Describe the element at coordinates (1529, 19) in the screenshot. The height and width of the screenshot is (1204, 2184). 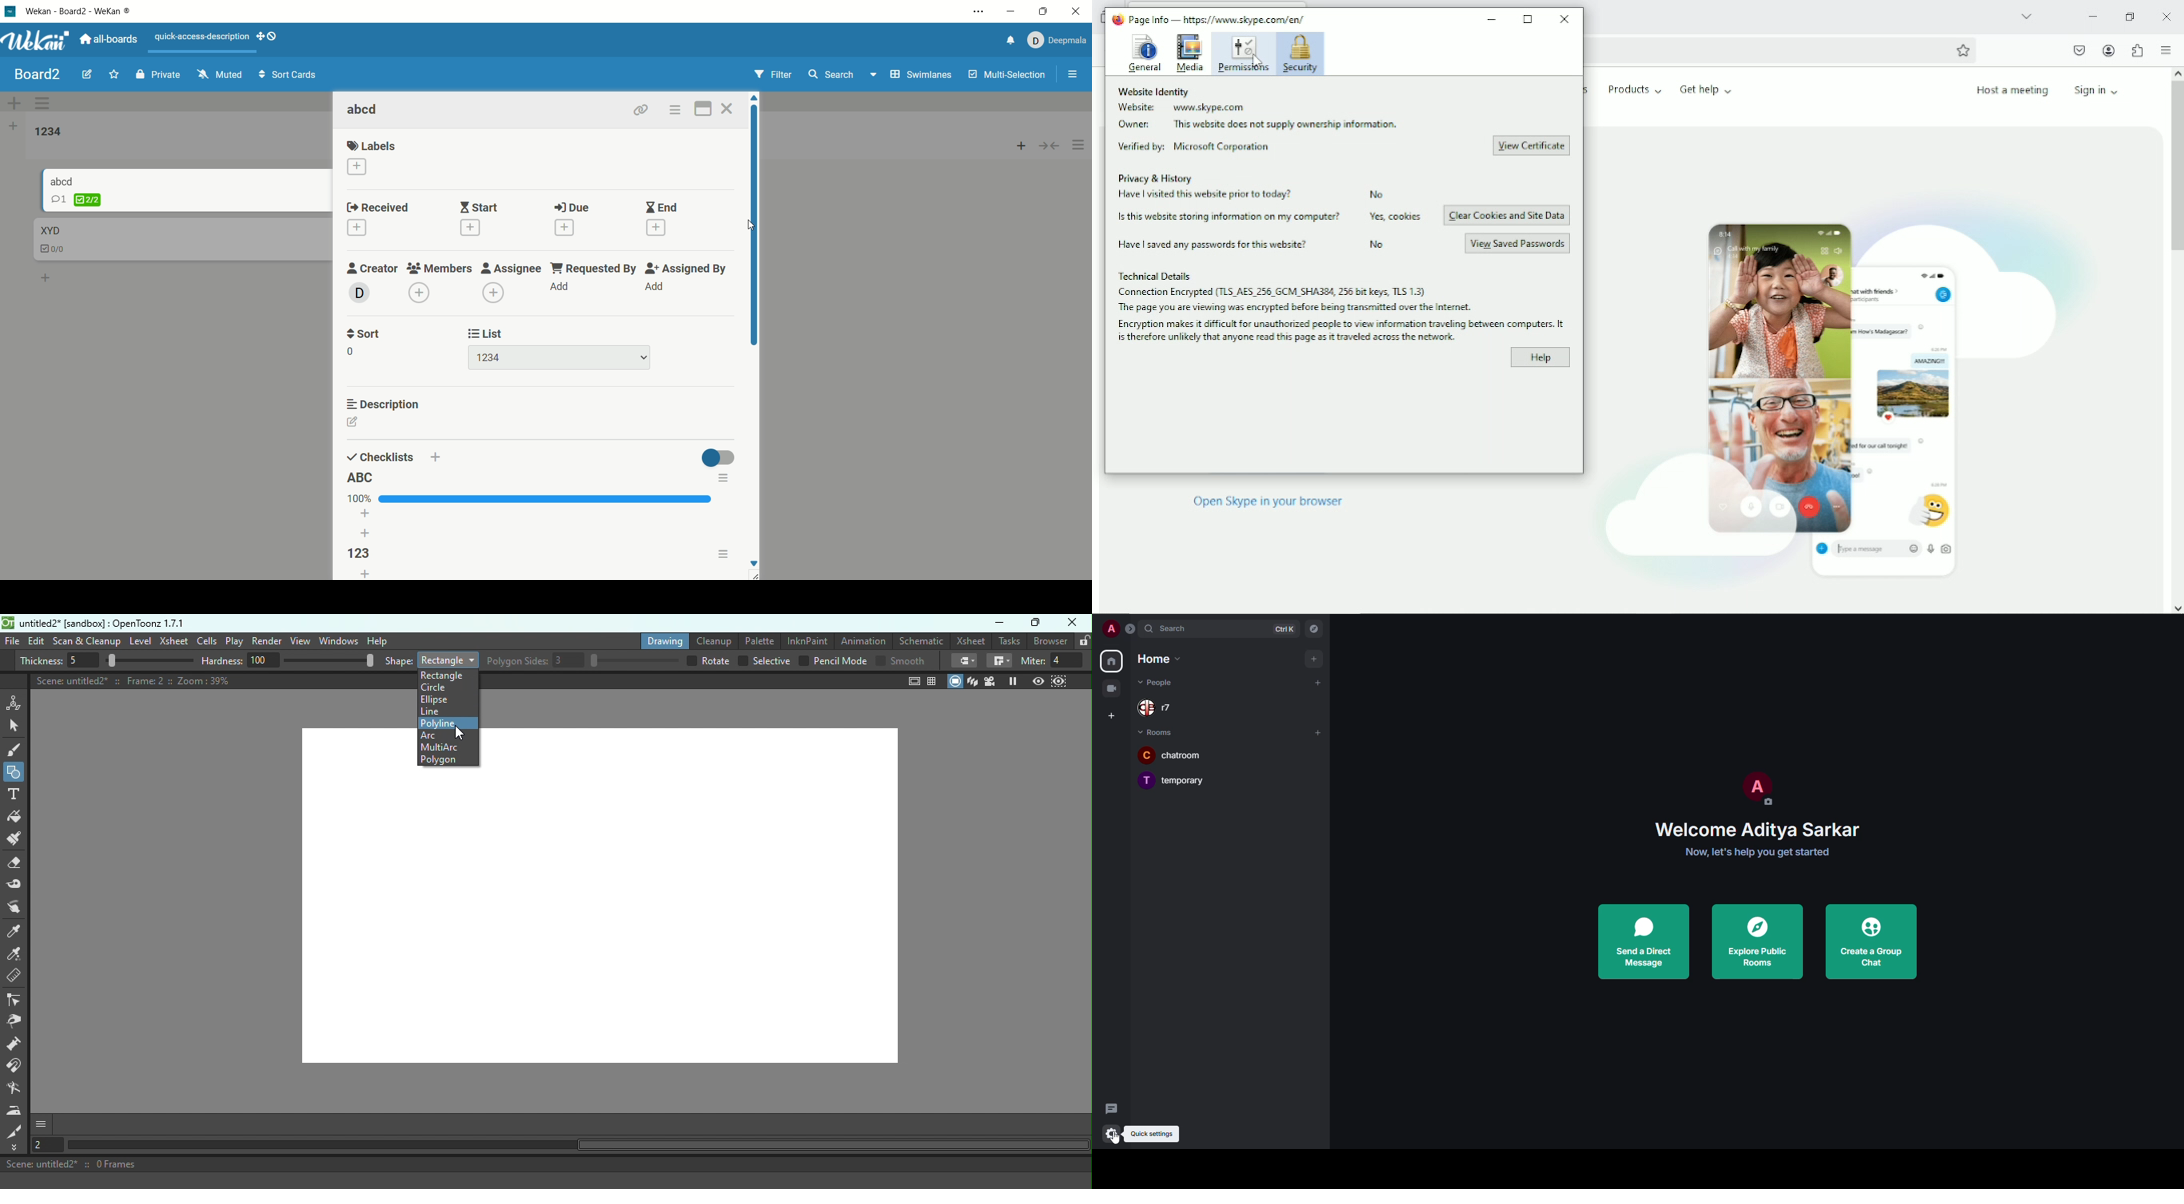
I see `Maximize` at that location.